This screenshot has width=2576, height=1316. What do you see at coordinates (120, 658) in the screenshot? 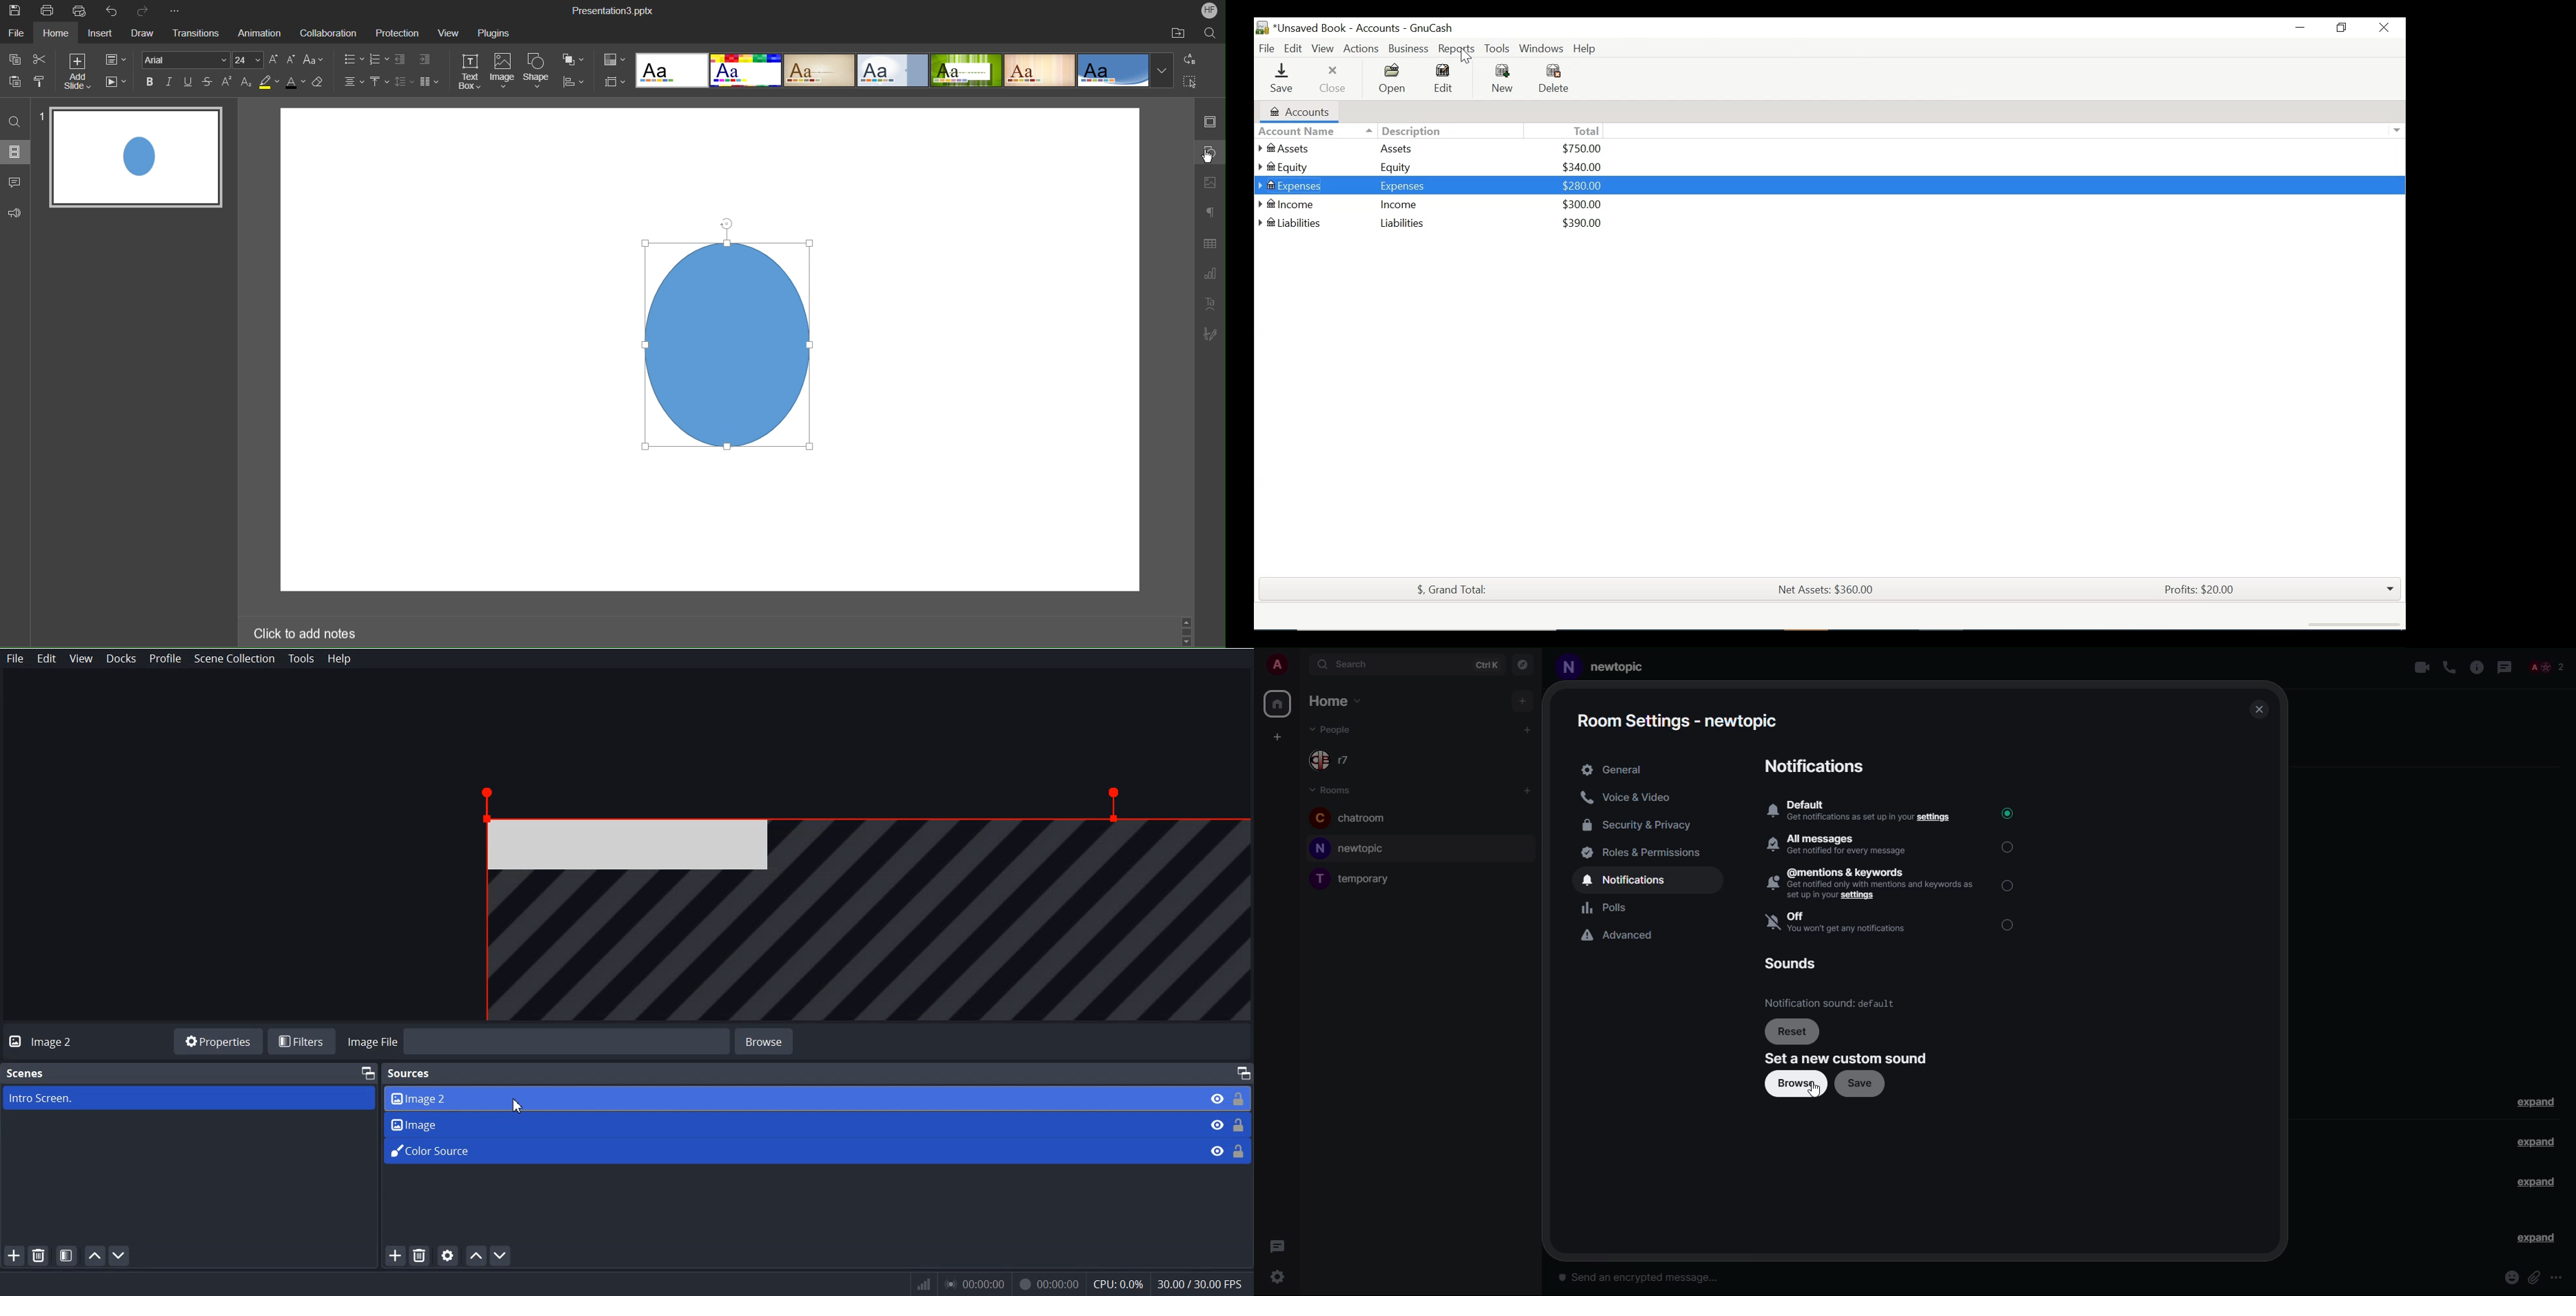
I see `Docks` at bounding box center [120, 658].